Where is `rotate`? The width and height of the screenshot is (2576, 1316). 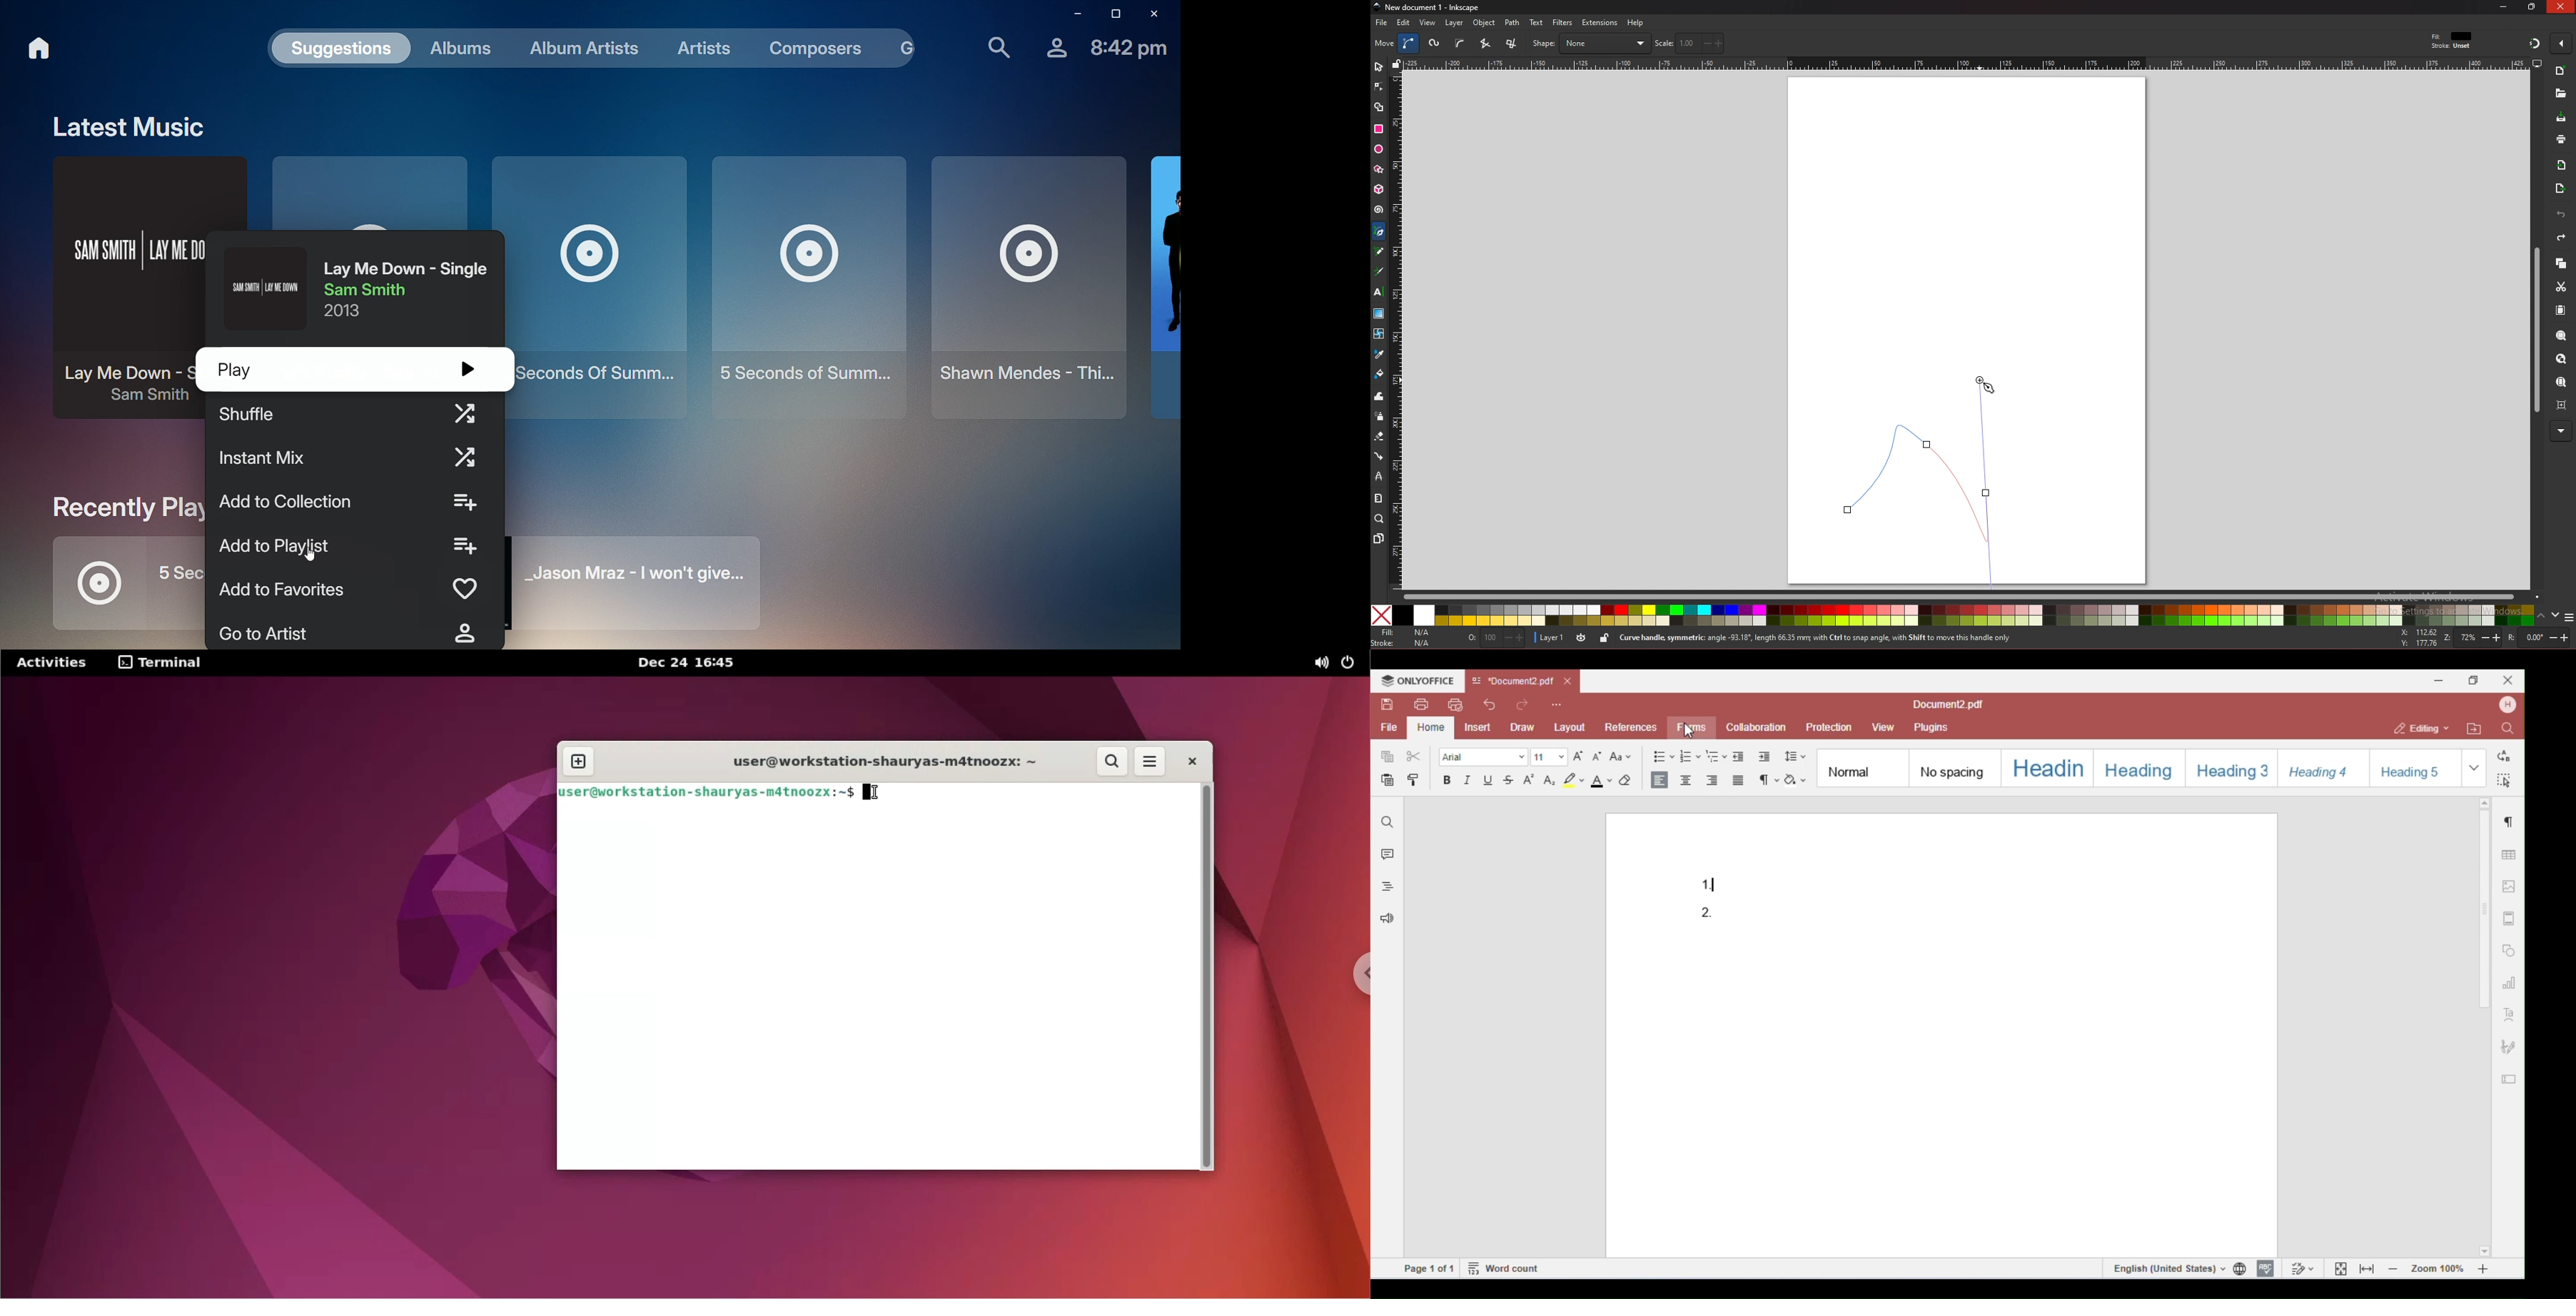 rotate is located at coordinates (2541, 638).